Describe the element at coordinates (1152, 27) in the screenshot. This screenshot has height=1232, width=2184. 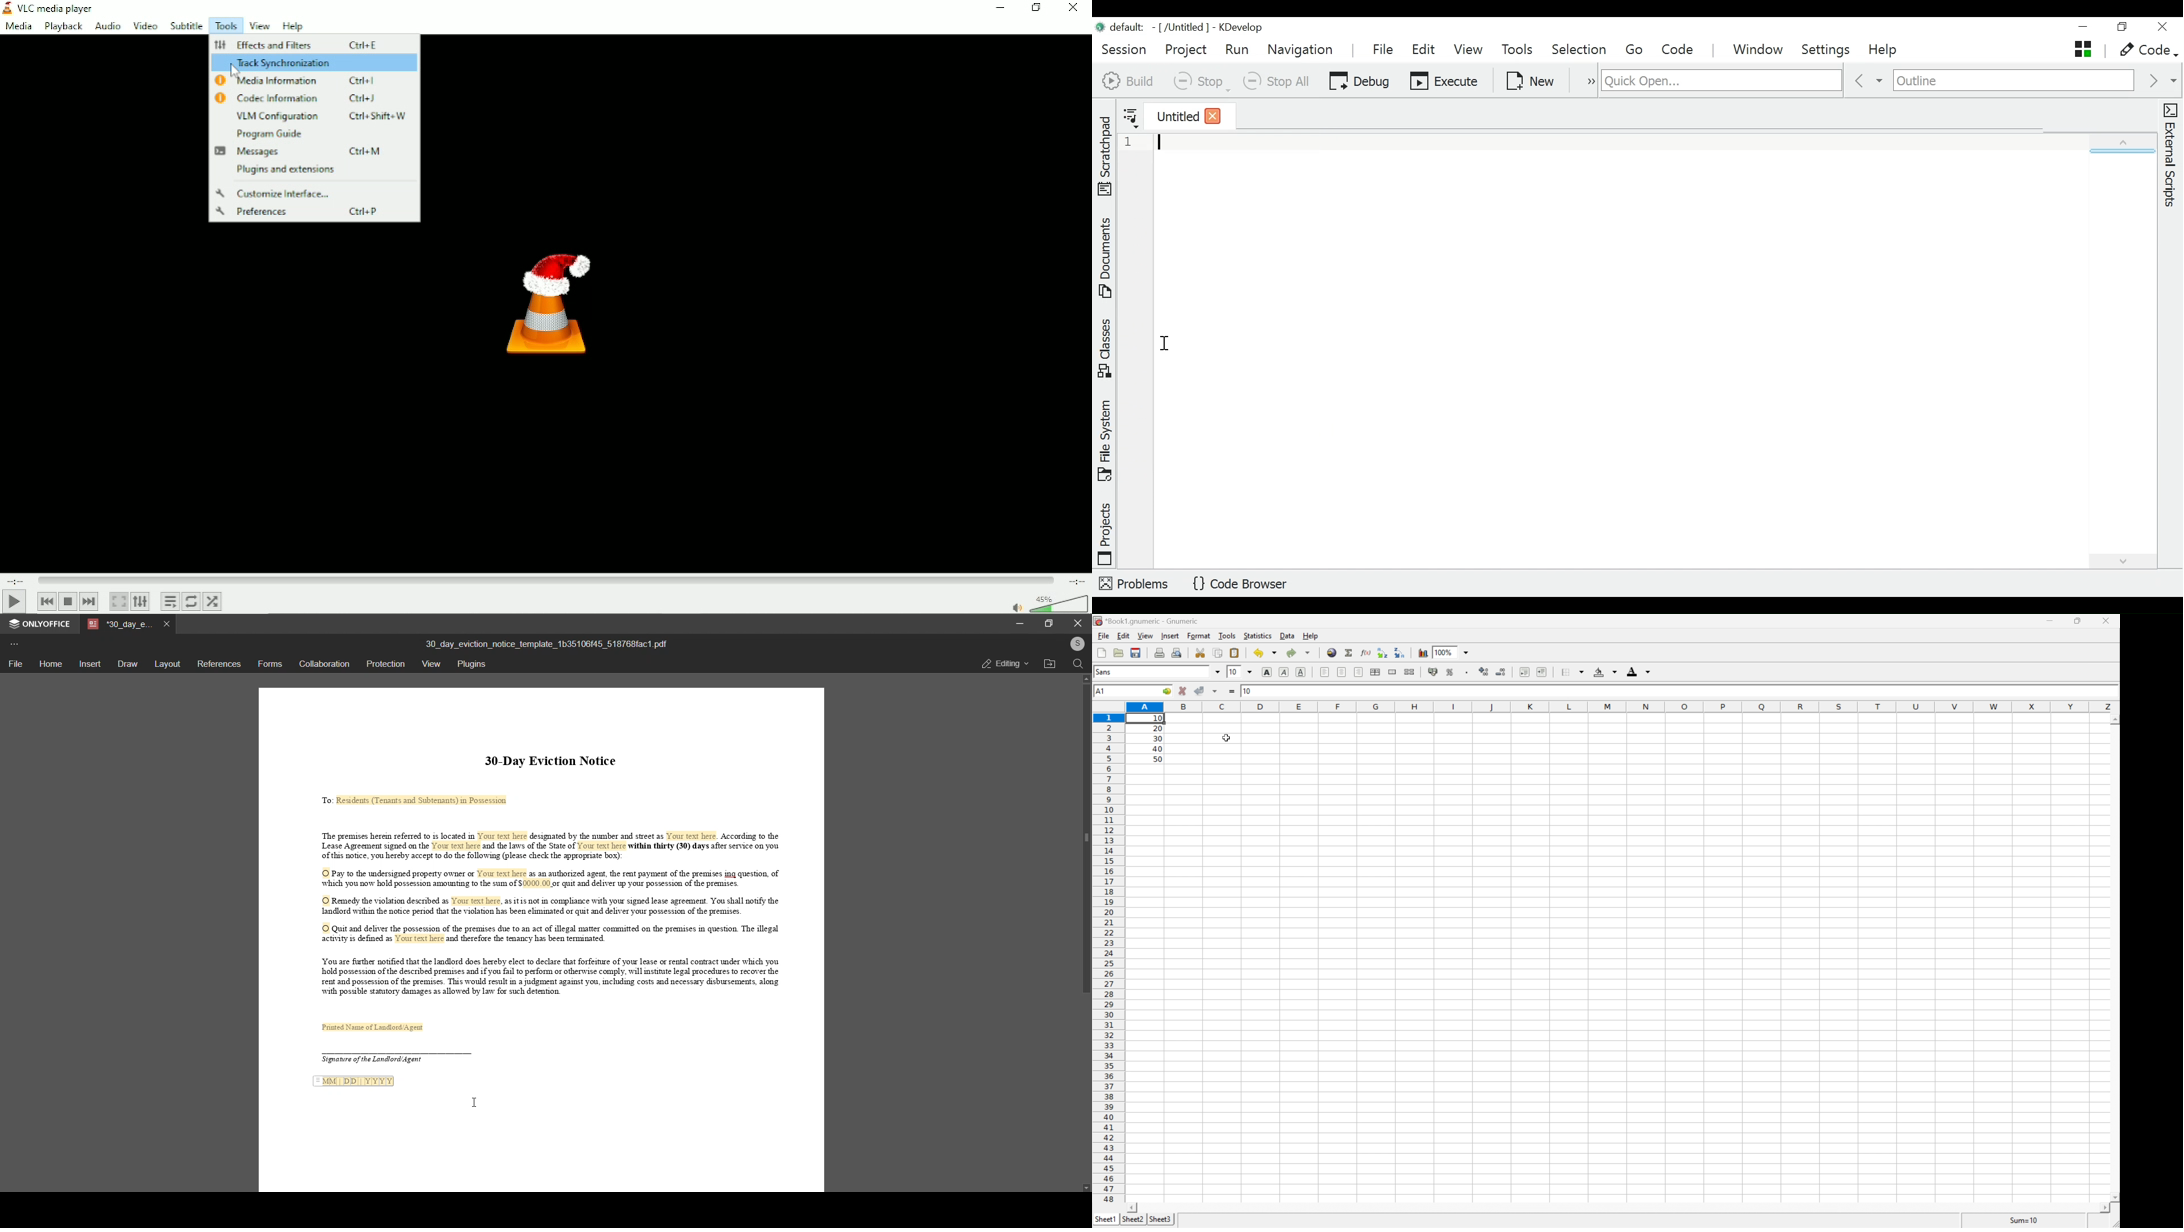
I see `File name` at that location.